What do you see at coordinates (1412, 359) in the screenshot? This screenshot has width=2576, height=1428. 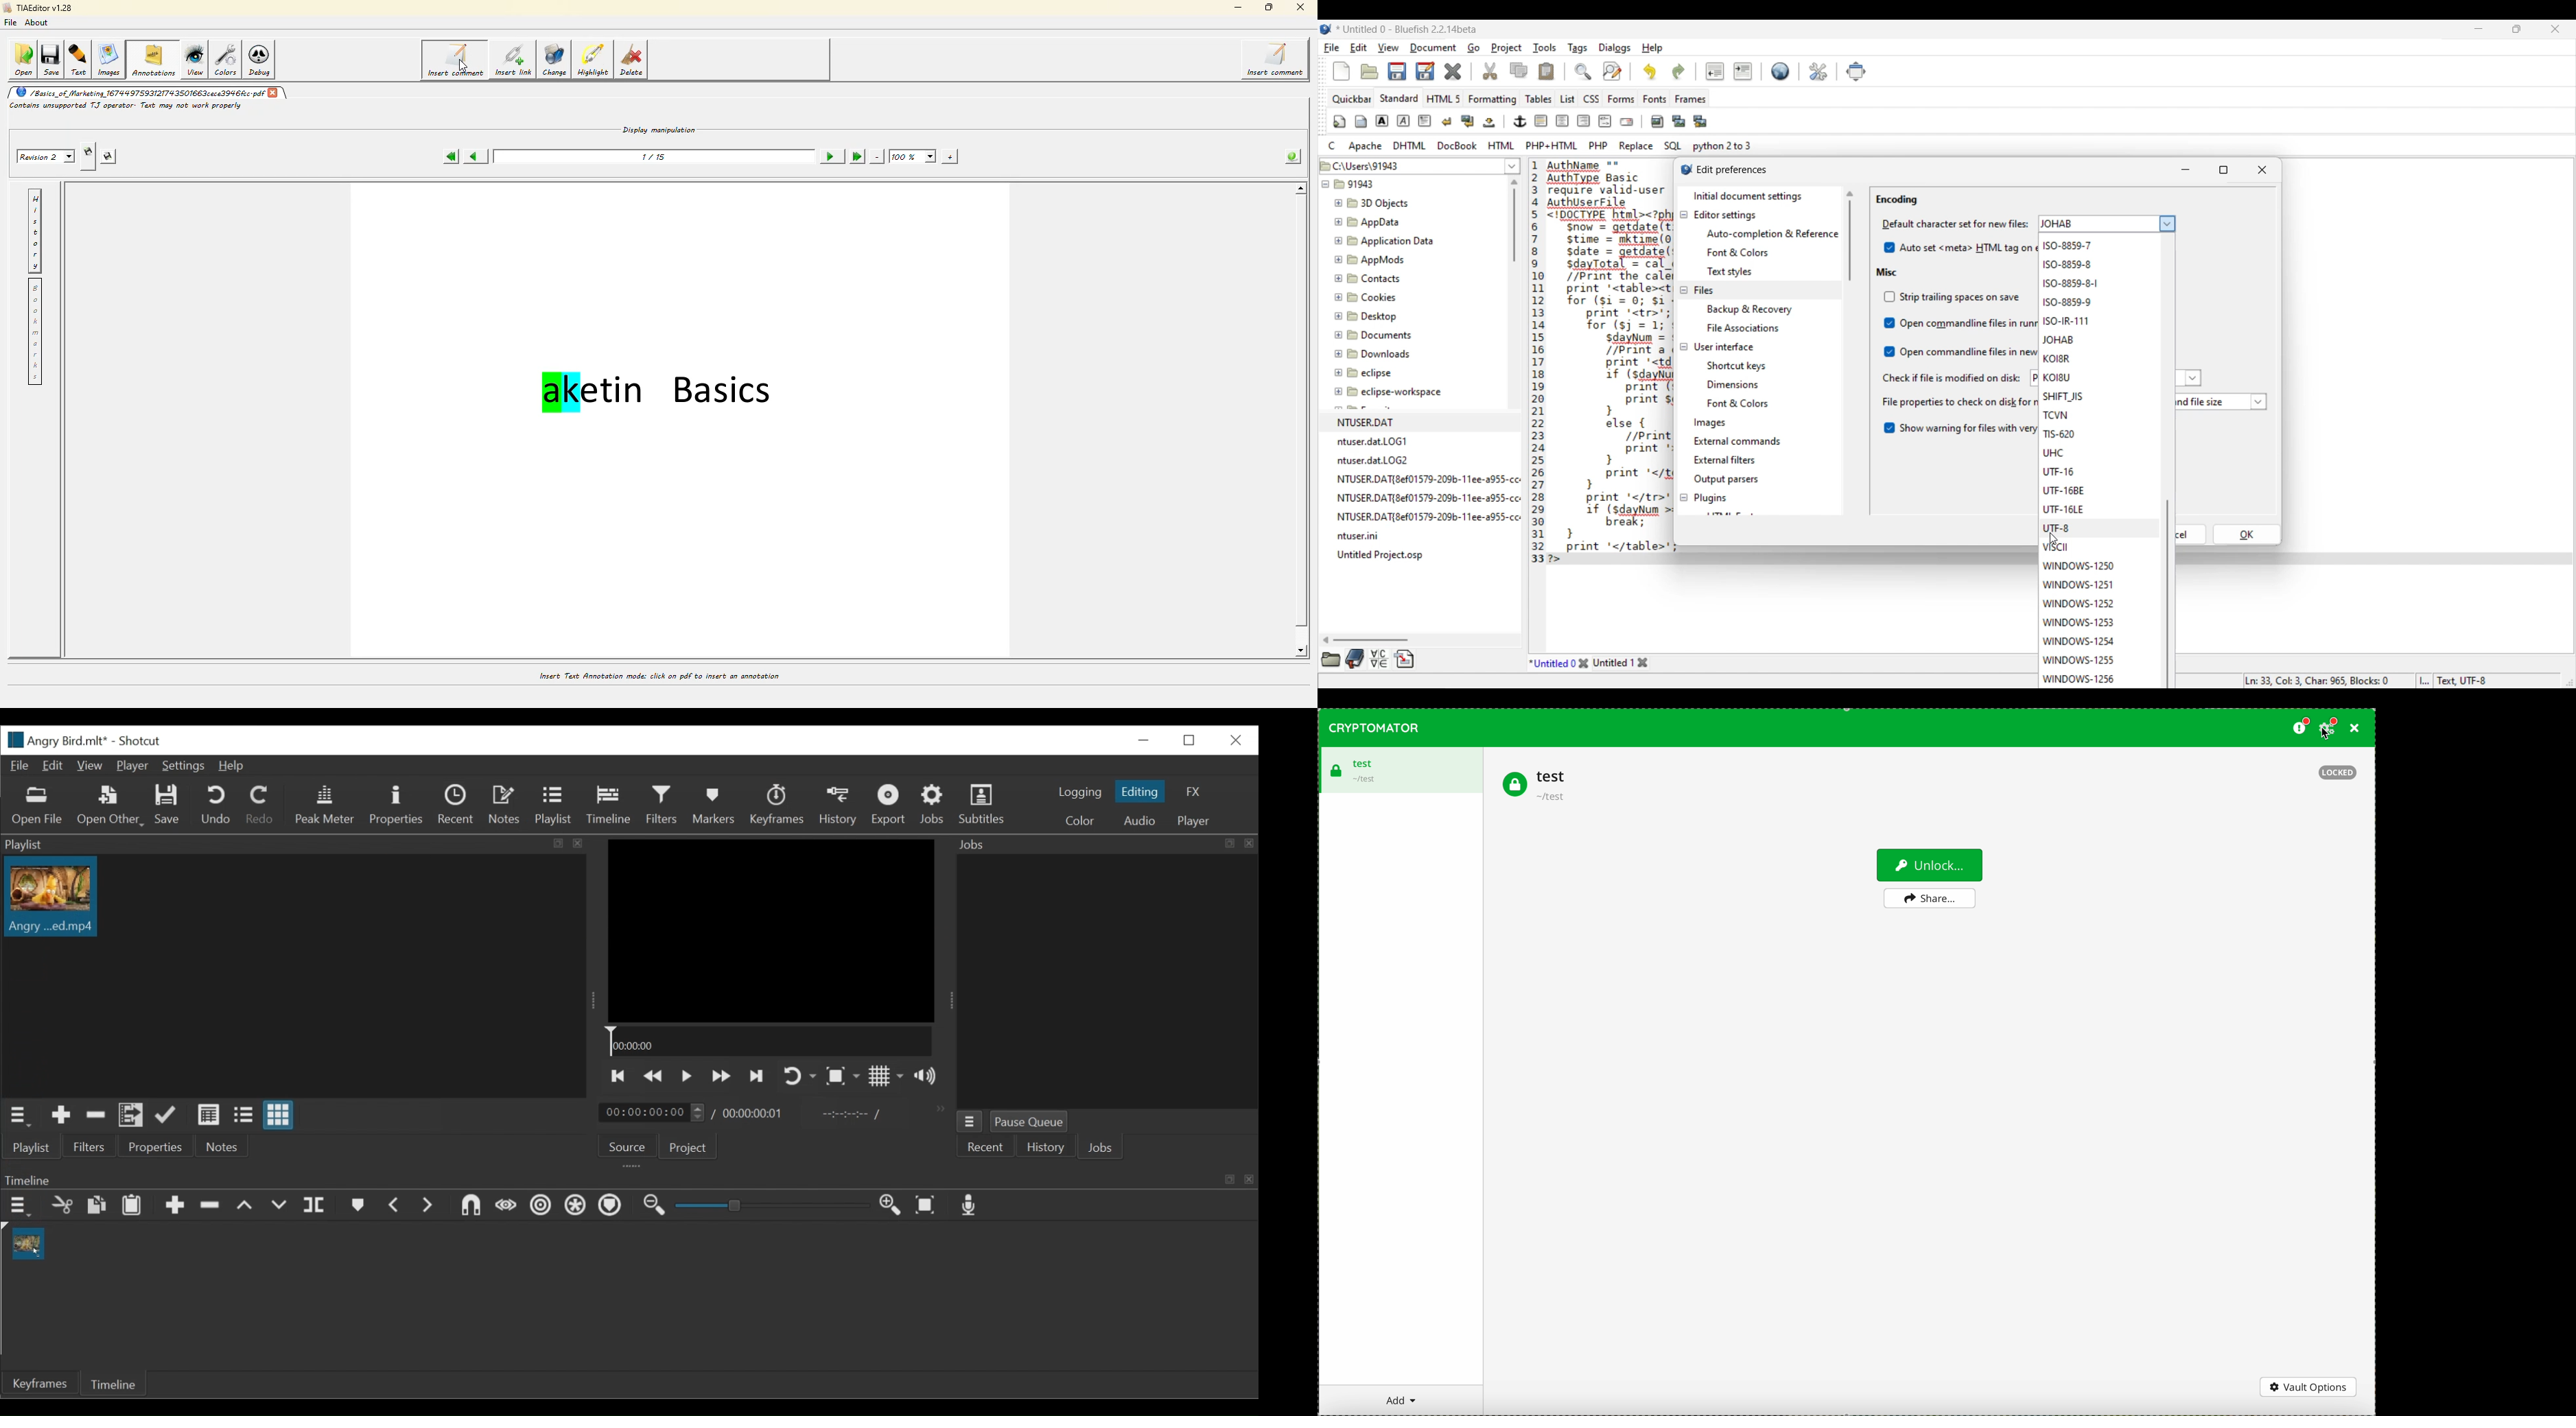 I see `File explorer` at bounding box center [1412, 359].